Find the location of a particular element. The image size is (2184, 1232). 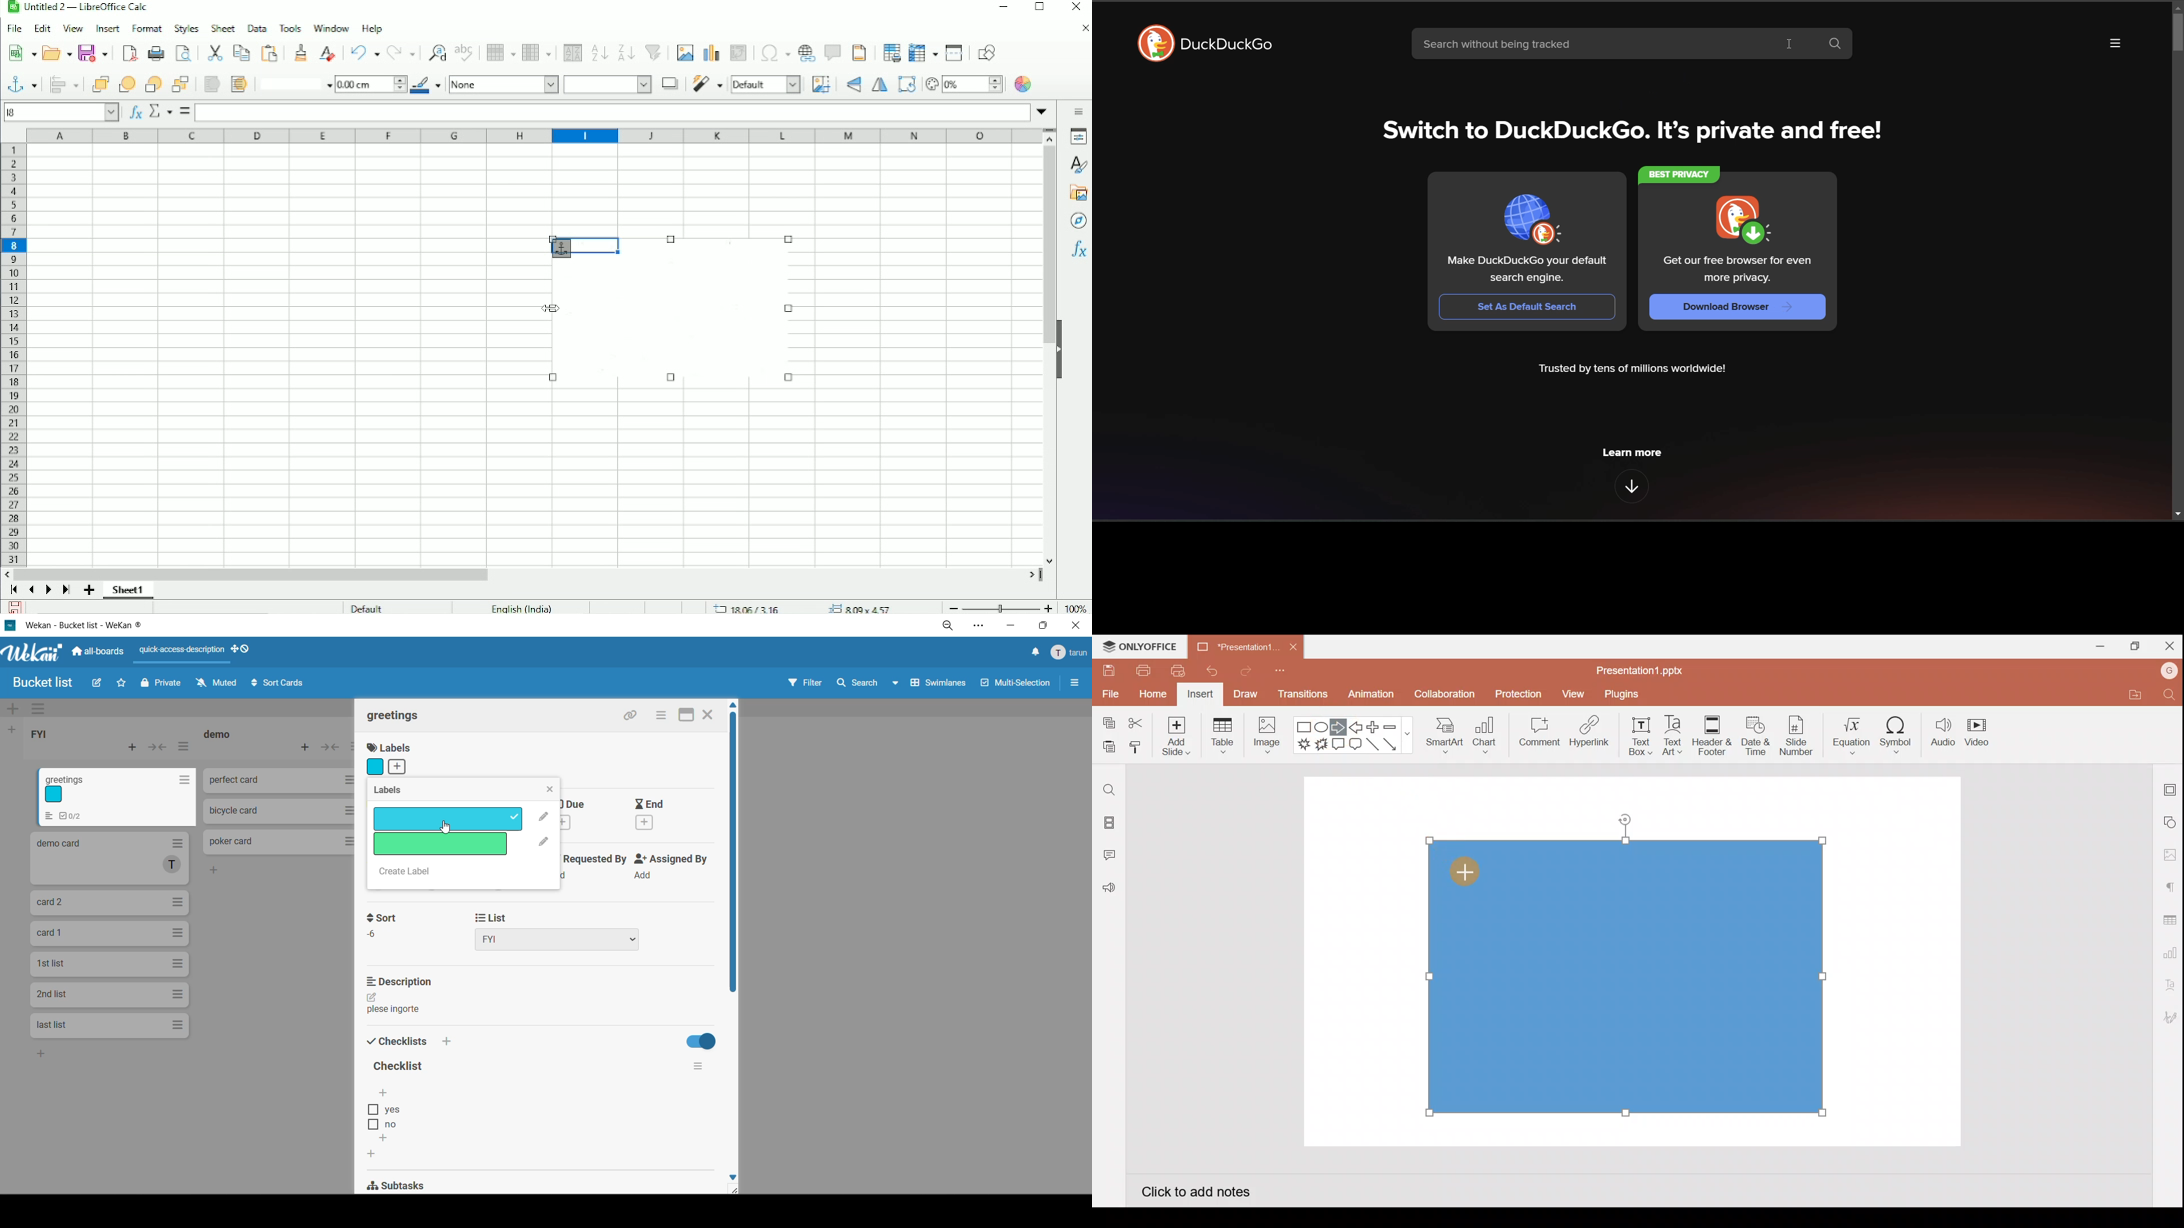

show desktop drag handles is located at coordinates (241, 650).